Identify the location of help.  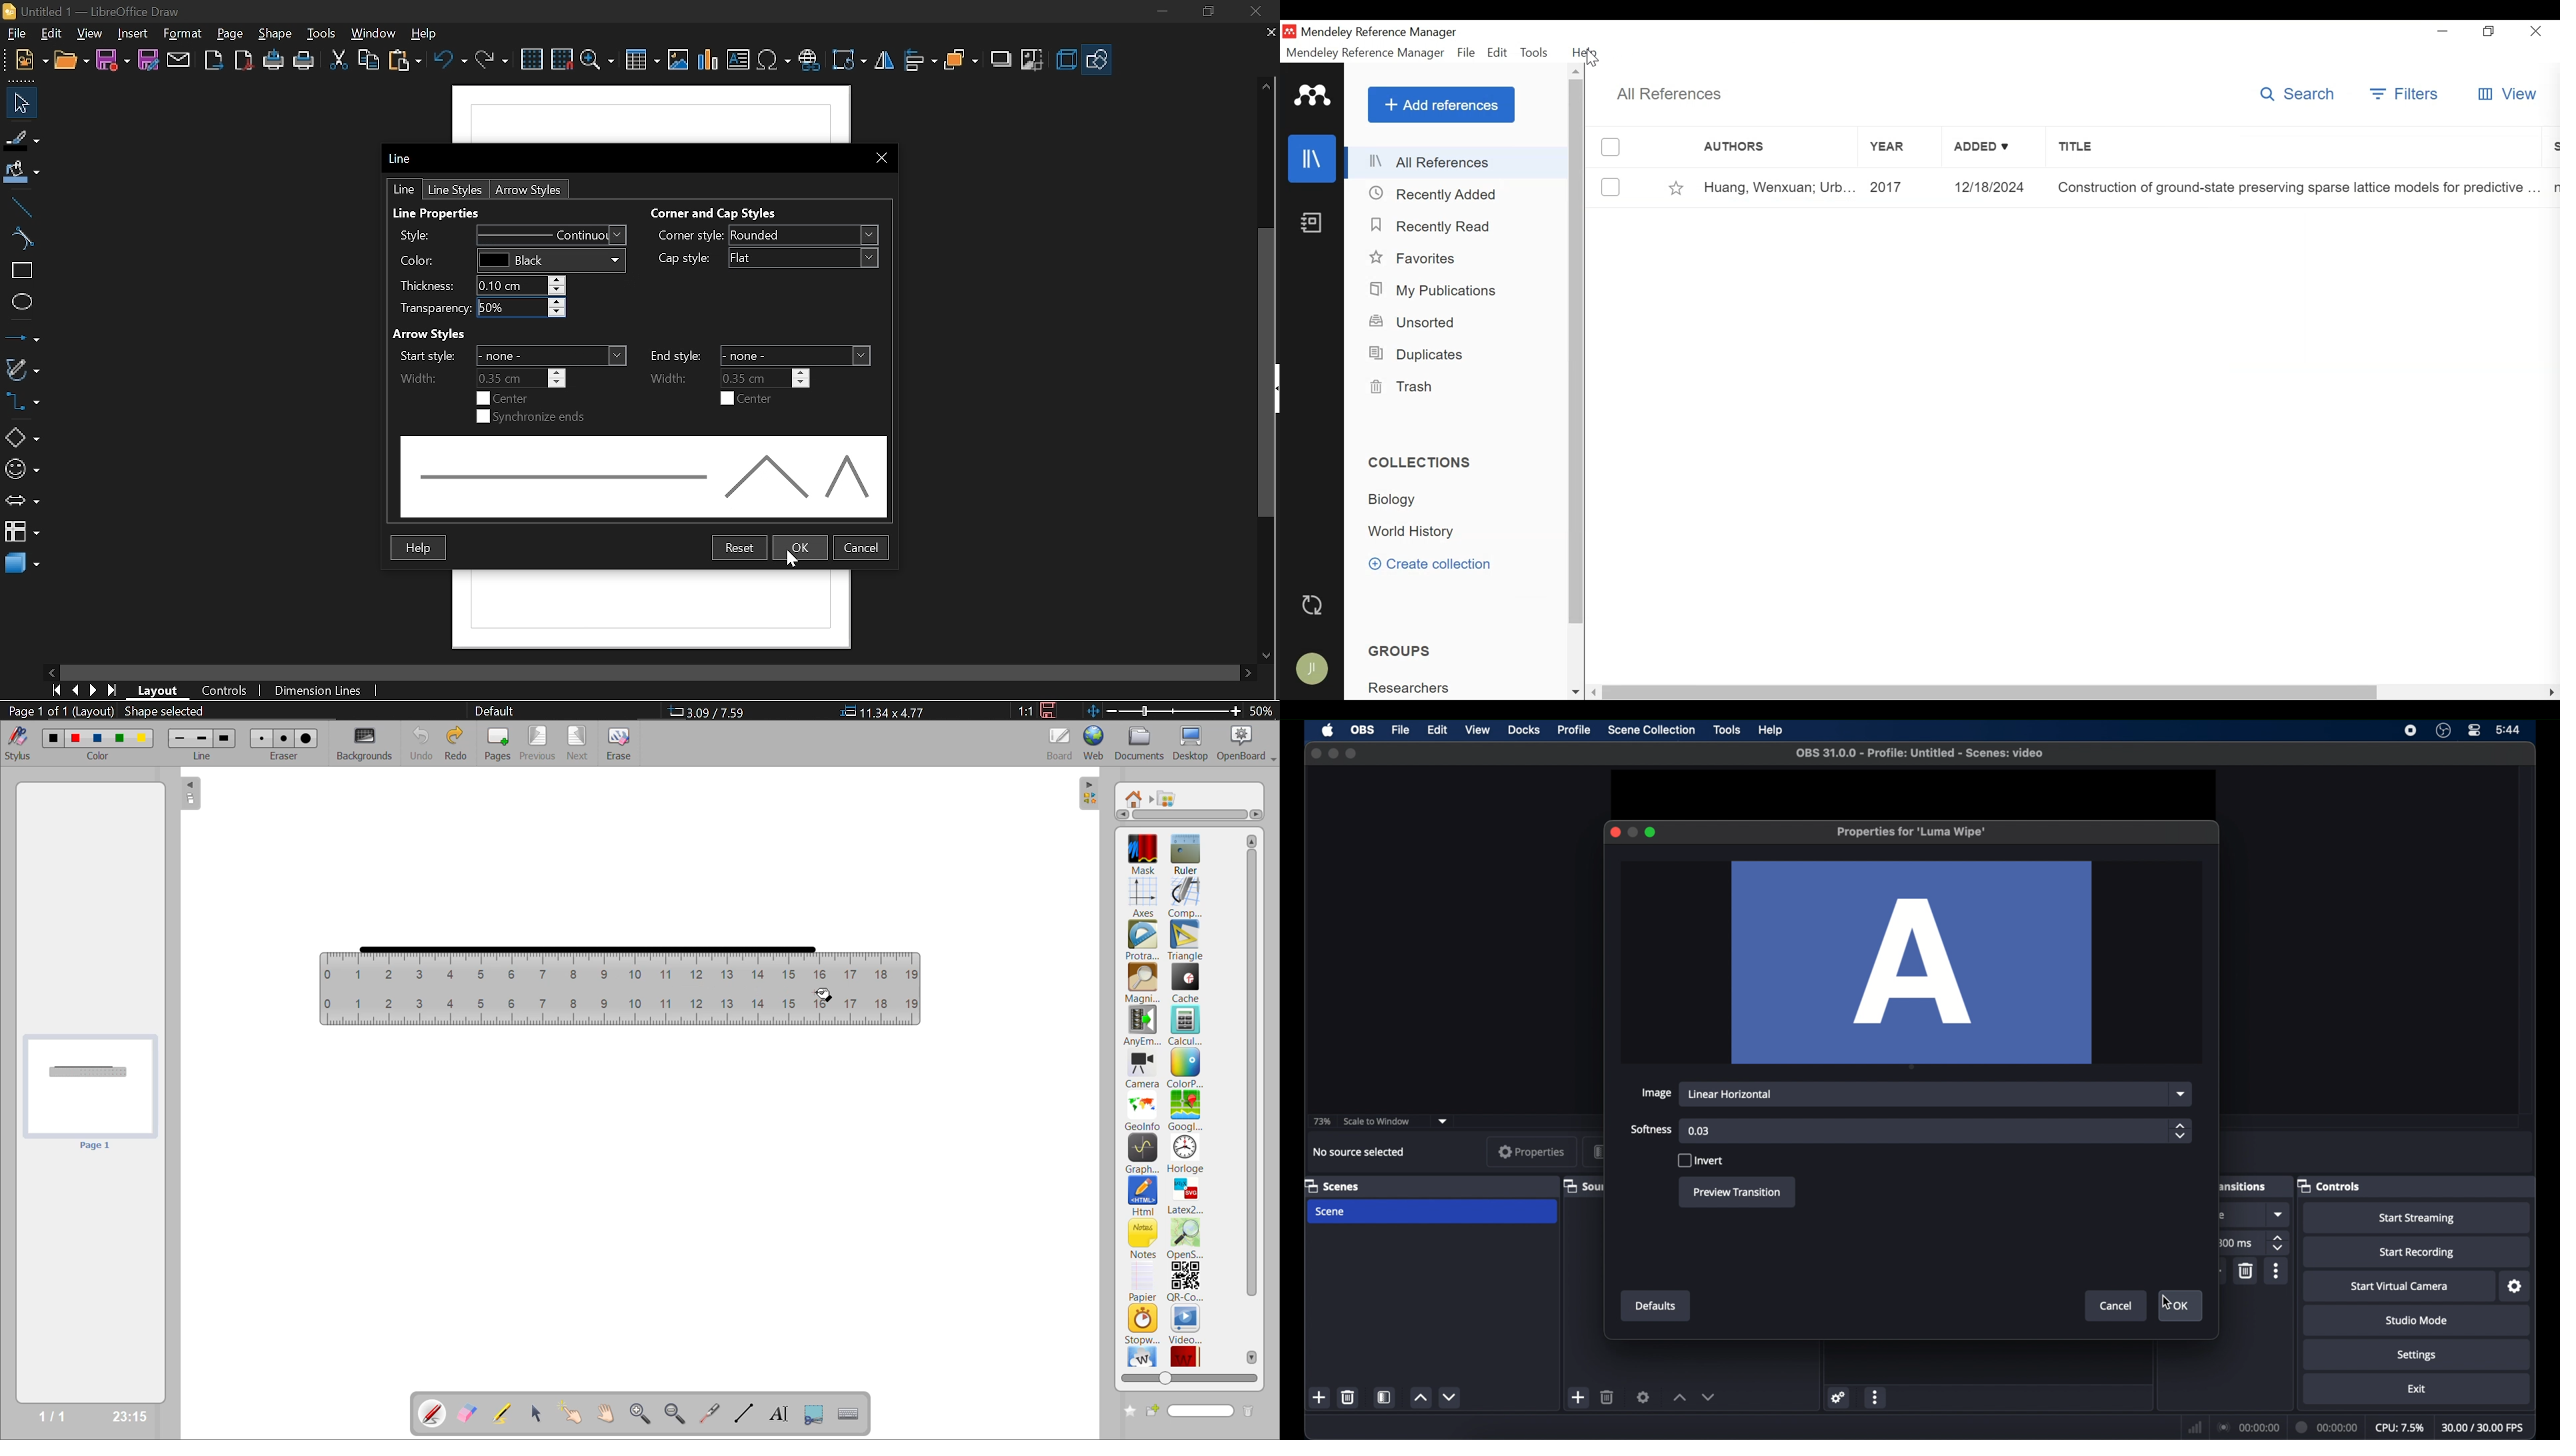
(1771, 729).